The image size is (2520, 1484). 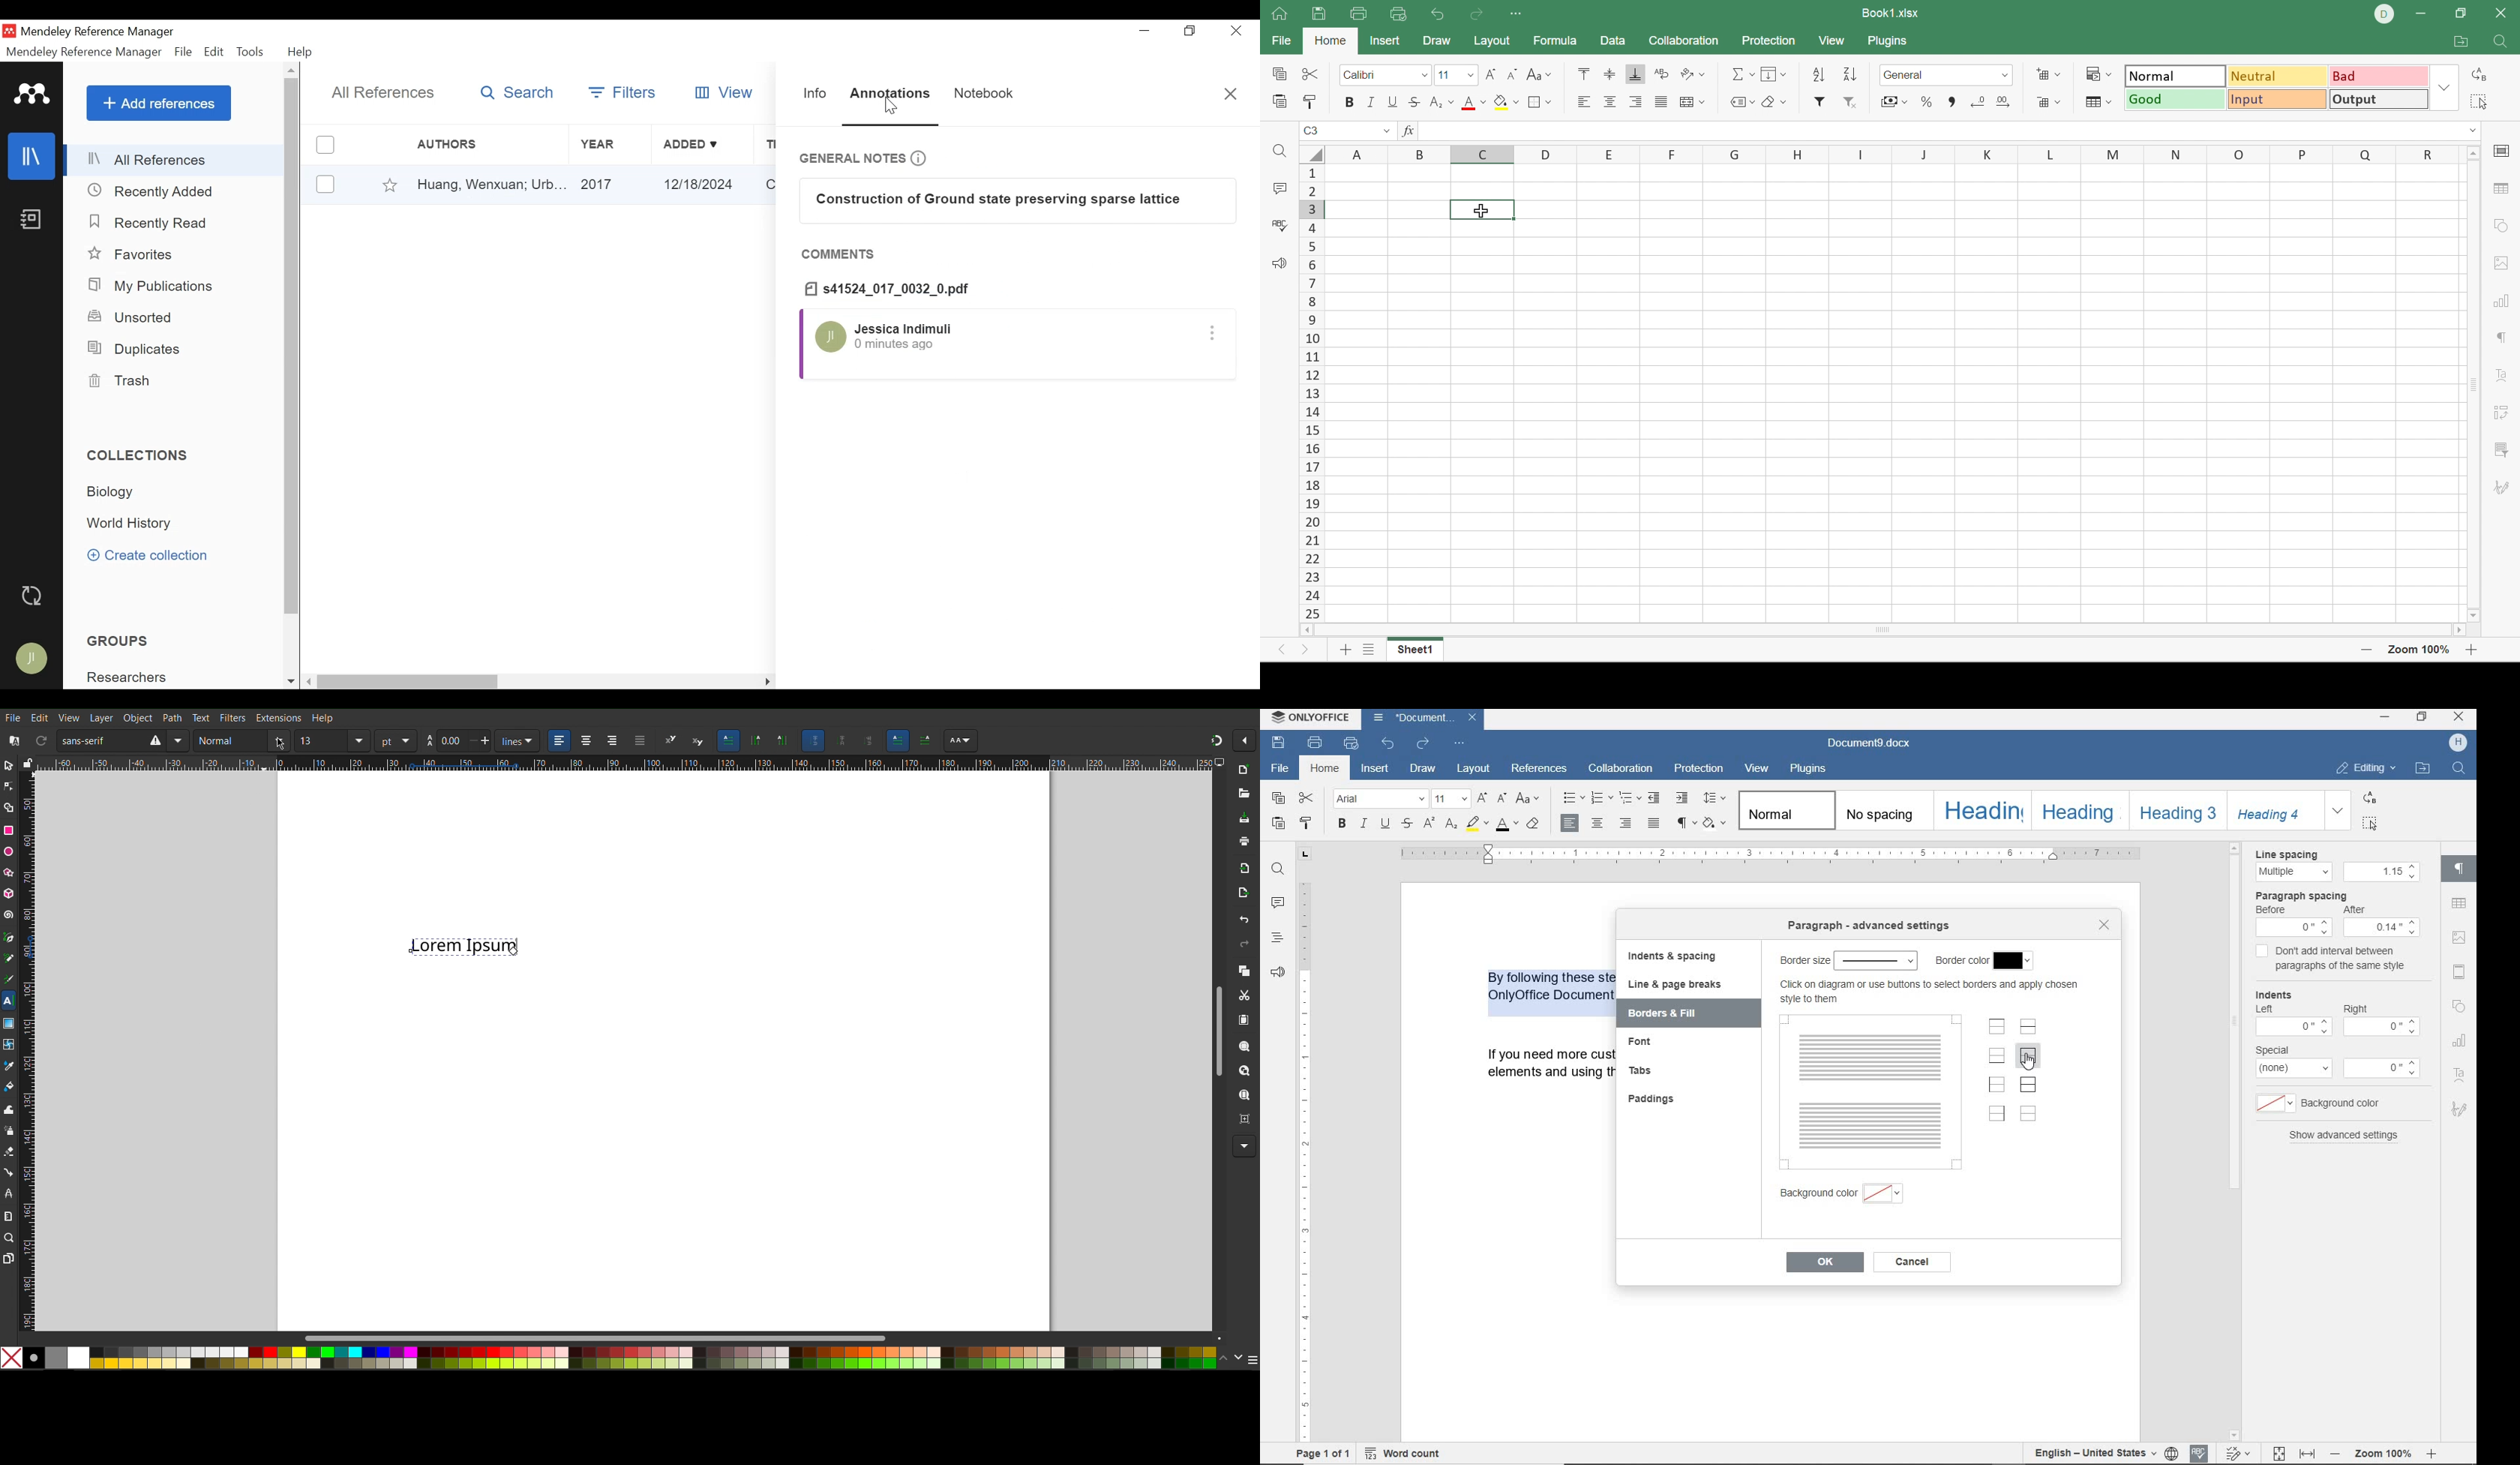 I want to click on Align Top, so click(x=1582, y=73).